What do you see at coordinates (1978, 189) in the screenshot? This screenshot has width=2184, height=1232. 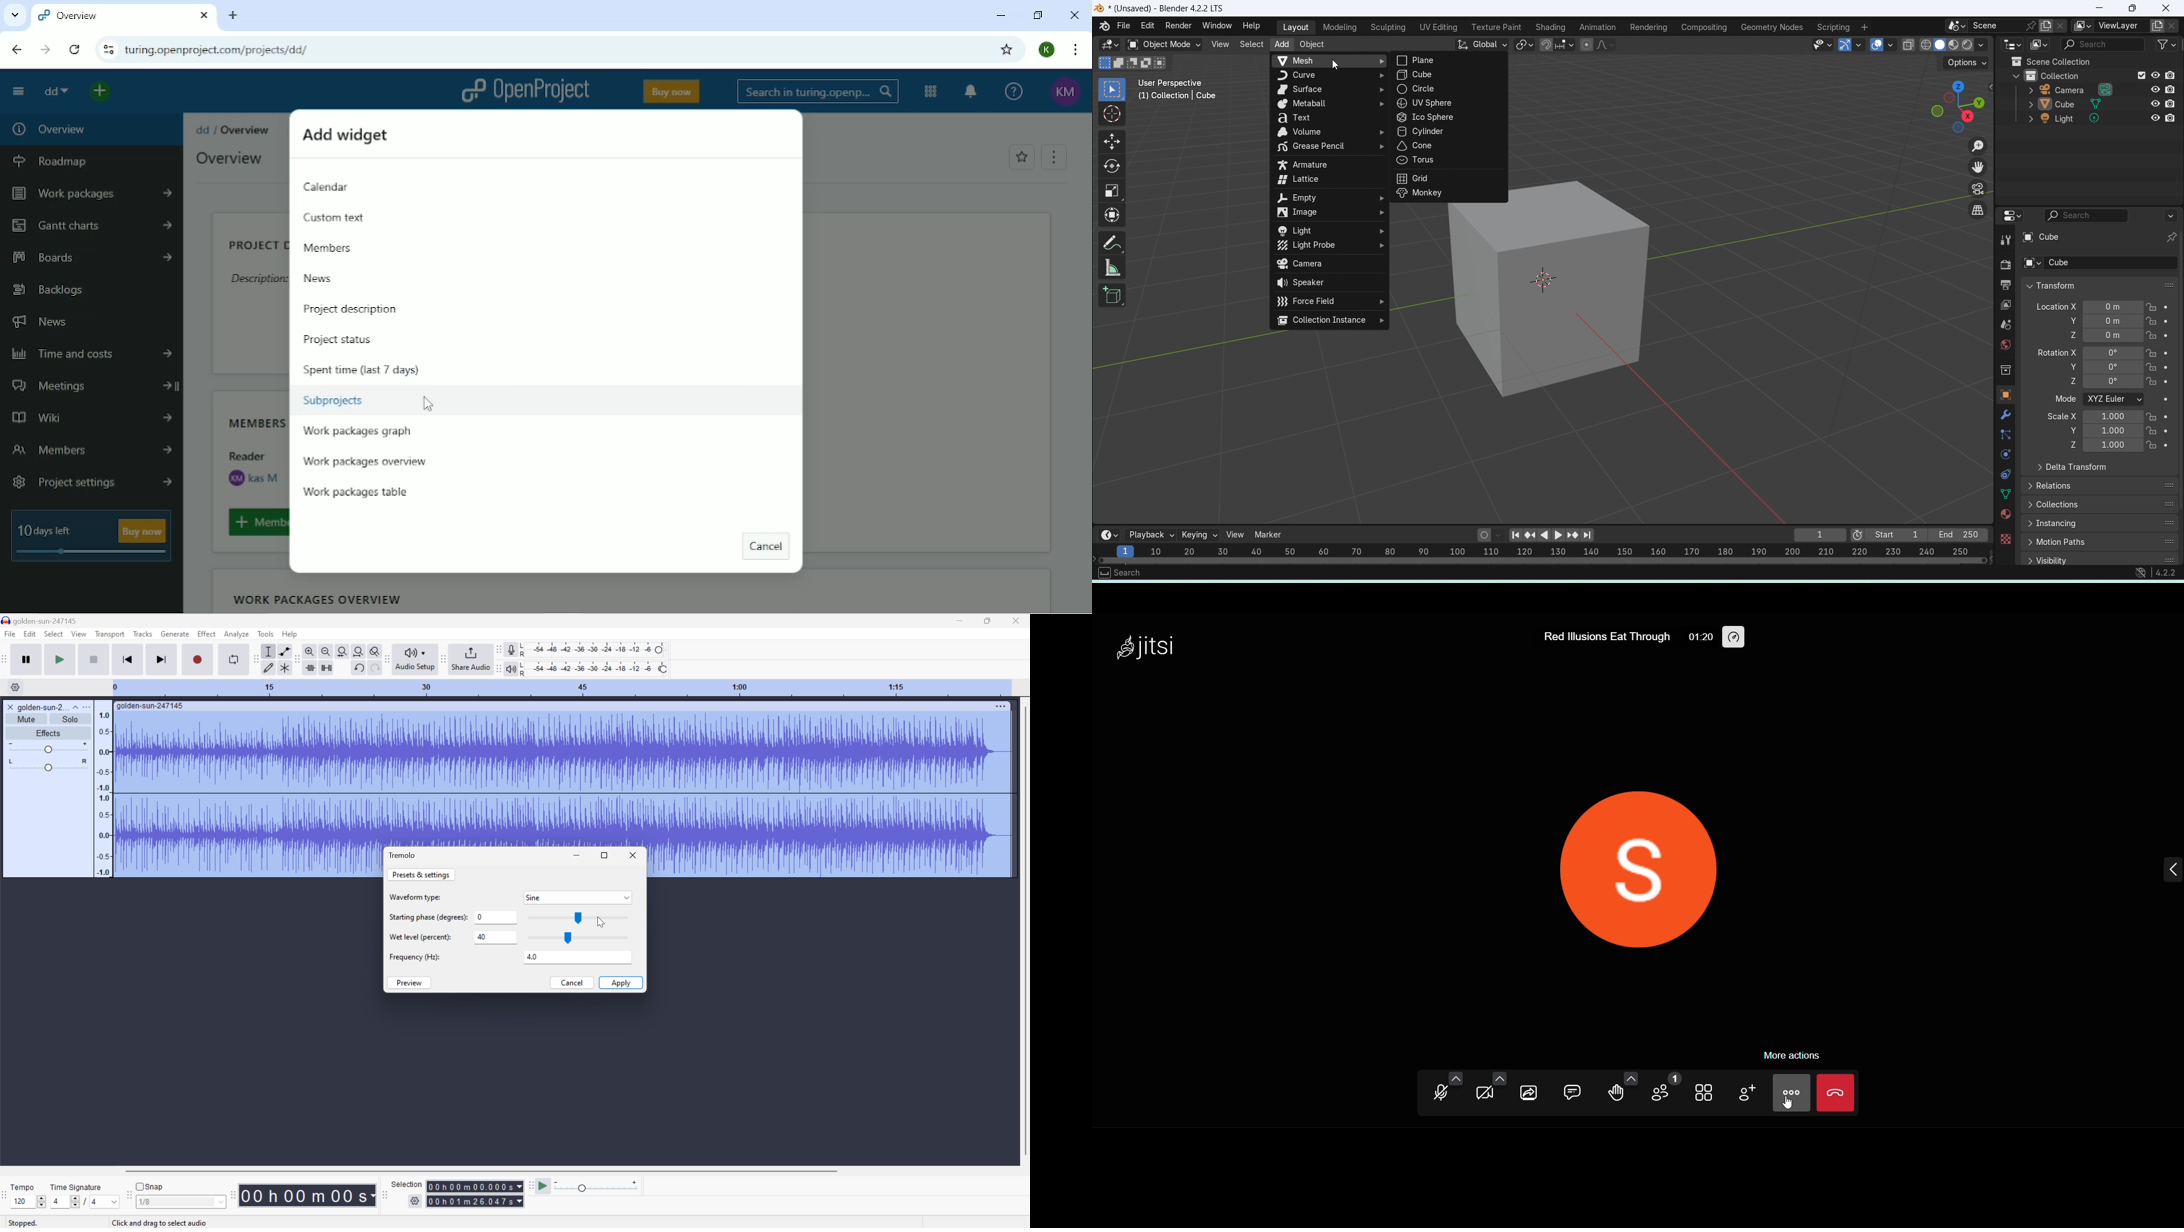 I see `Toggle the camera view` at bounding box center [1978, 189].